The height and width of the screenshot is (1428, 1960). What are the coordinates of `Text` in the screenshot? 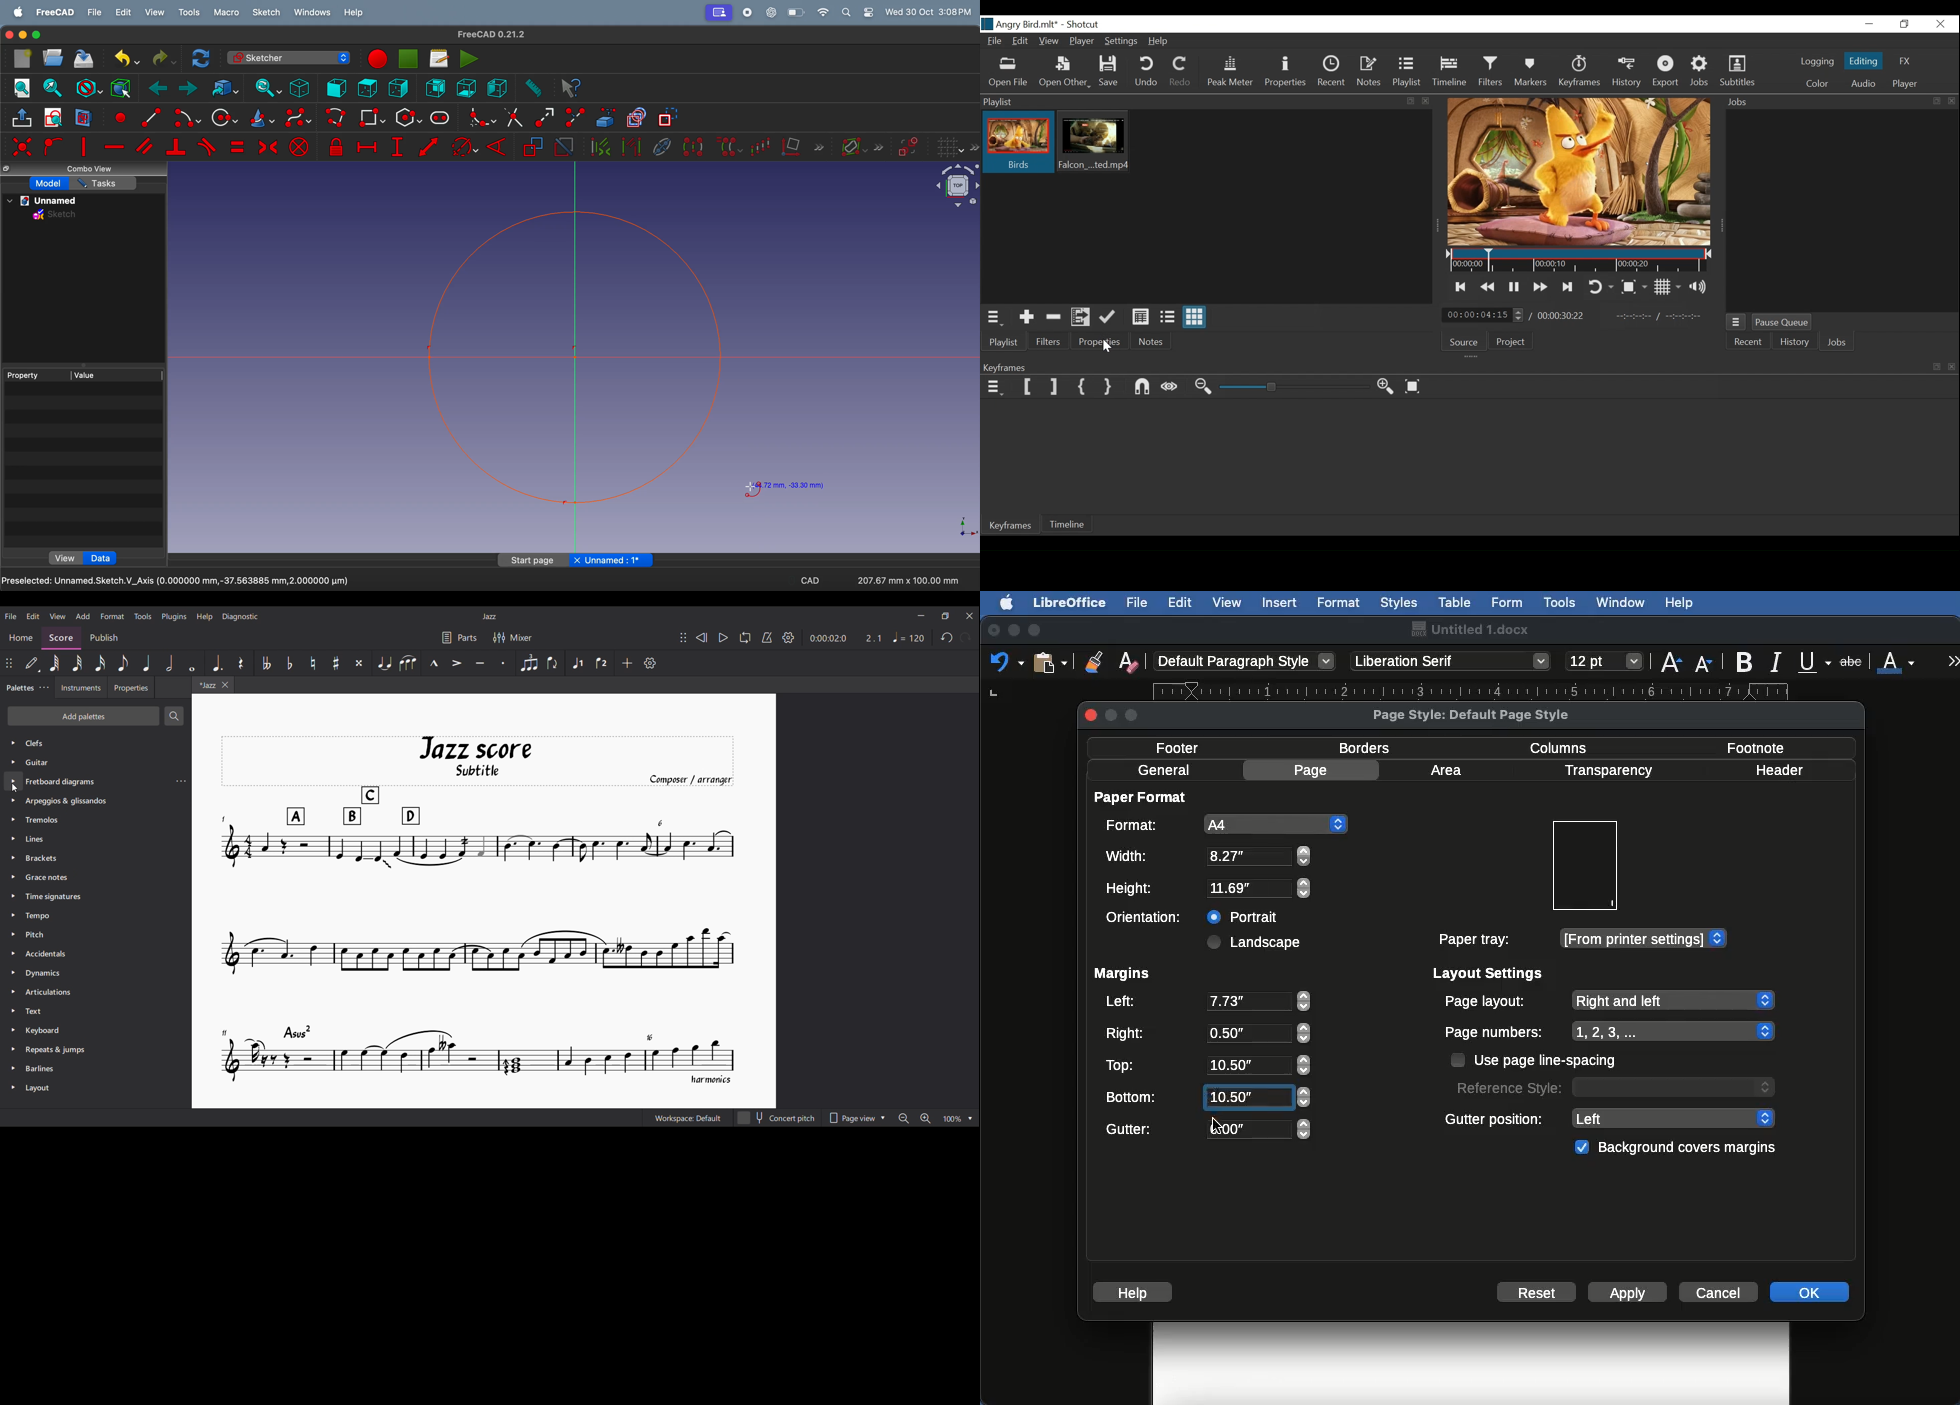 It's located at (39, 1012).